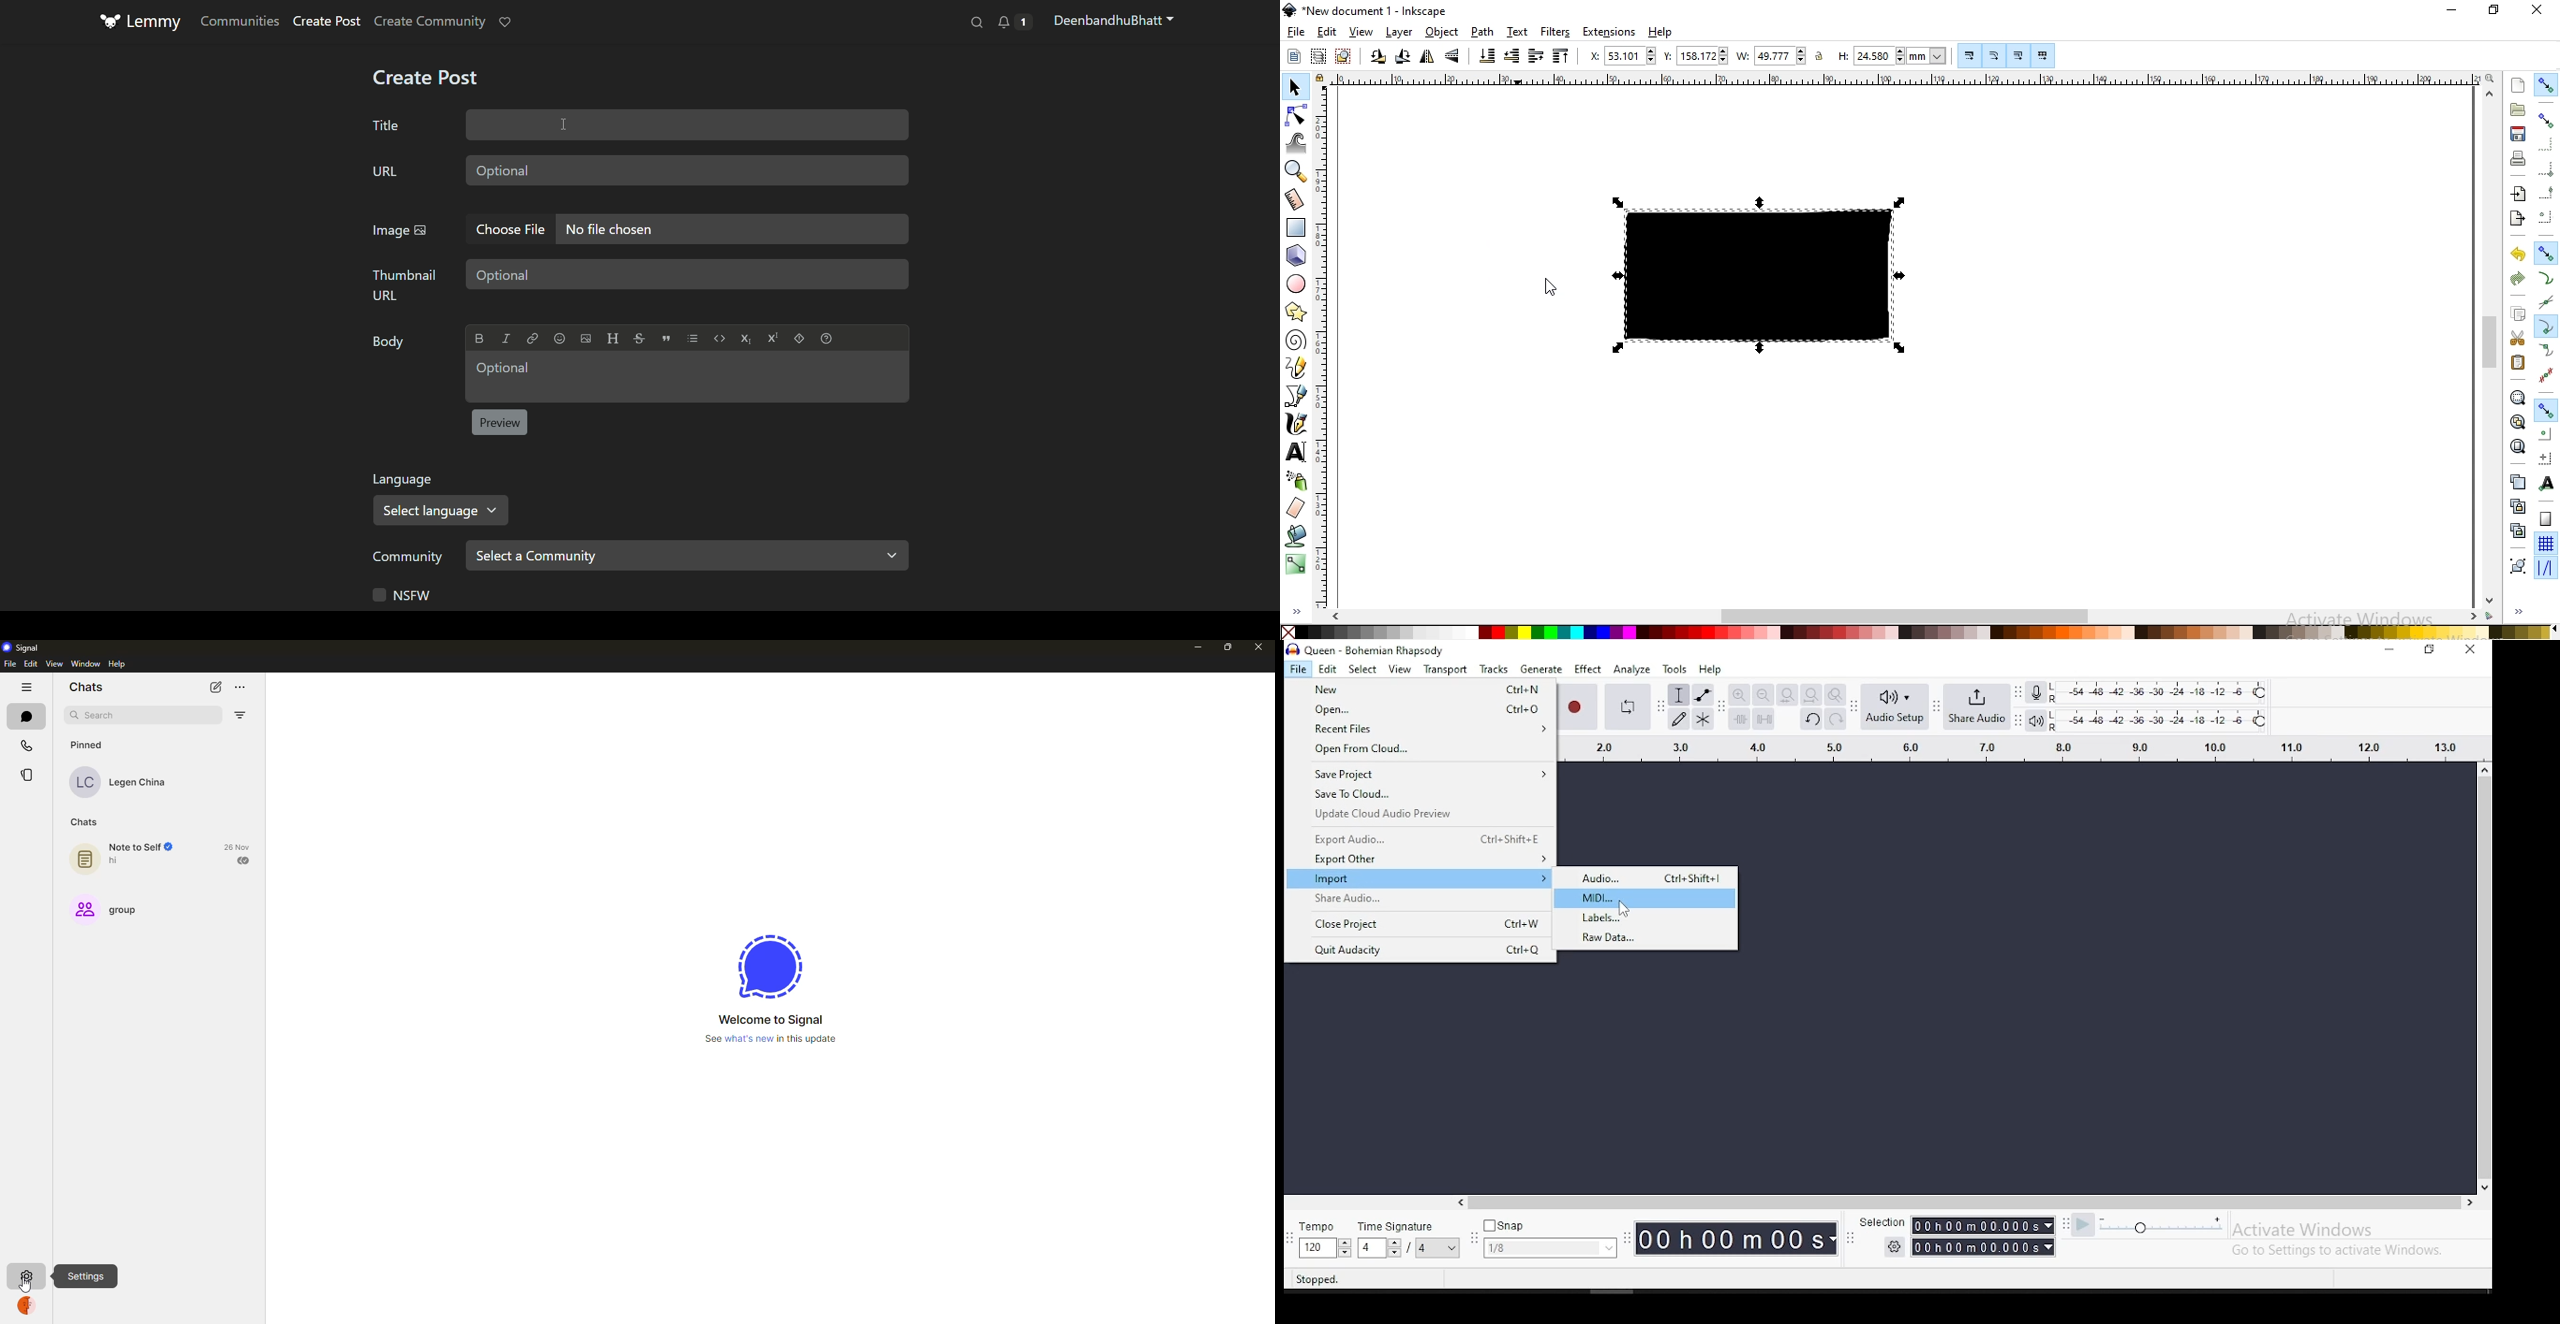 Image resolution: width=2576 pixels, height=1344 pixels. What do you see at coordinates (385, 126) in the screenshot?
I see `title` at bounding box center [385, 126].